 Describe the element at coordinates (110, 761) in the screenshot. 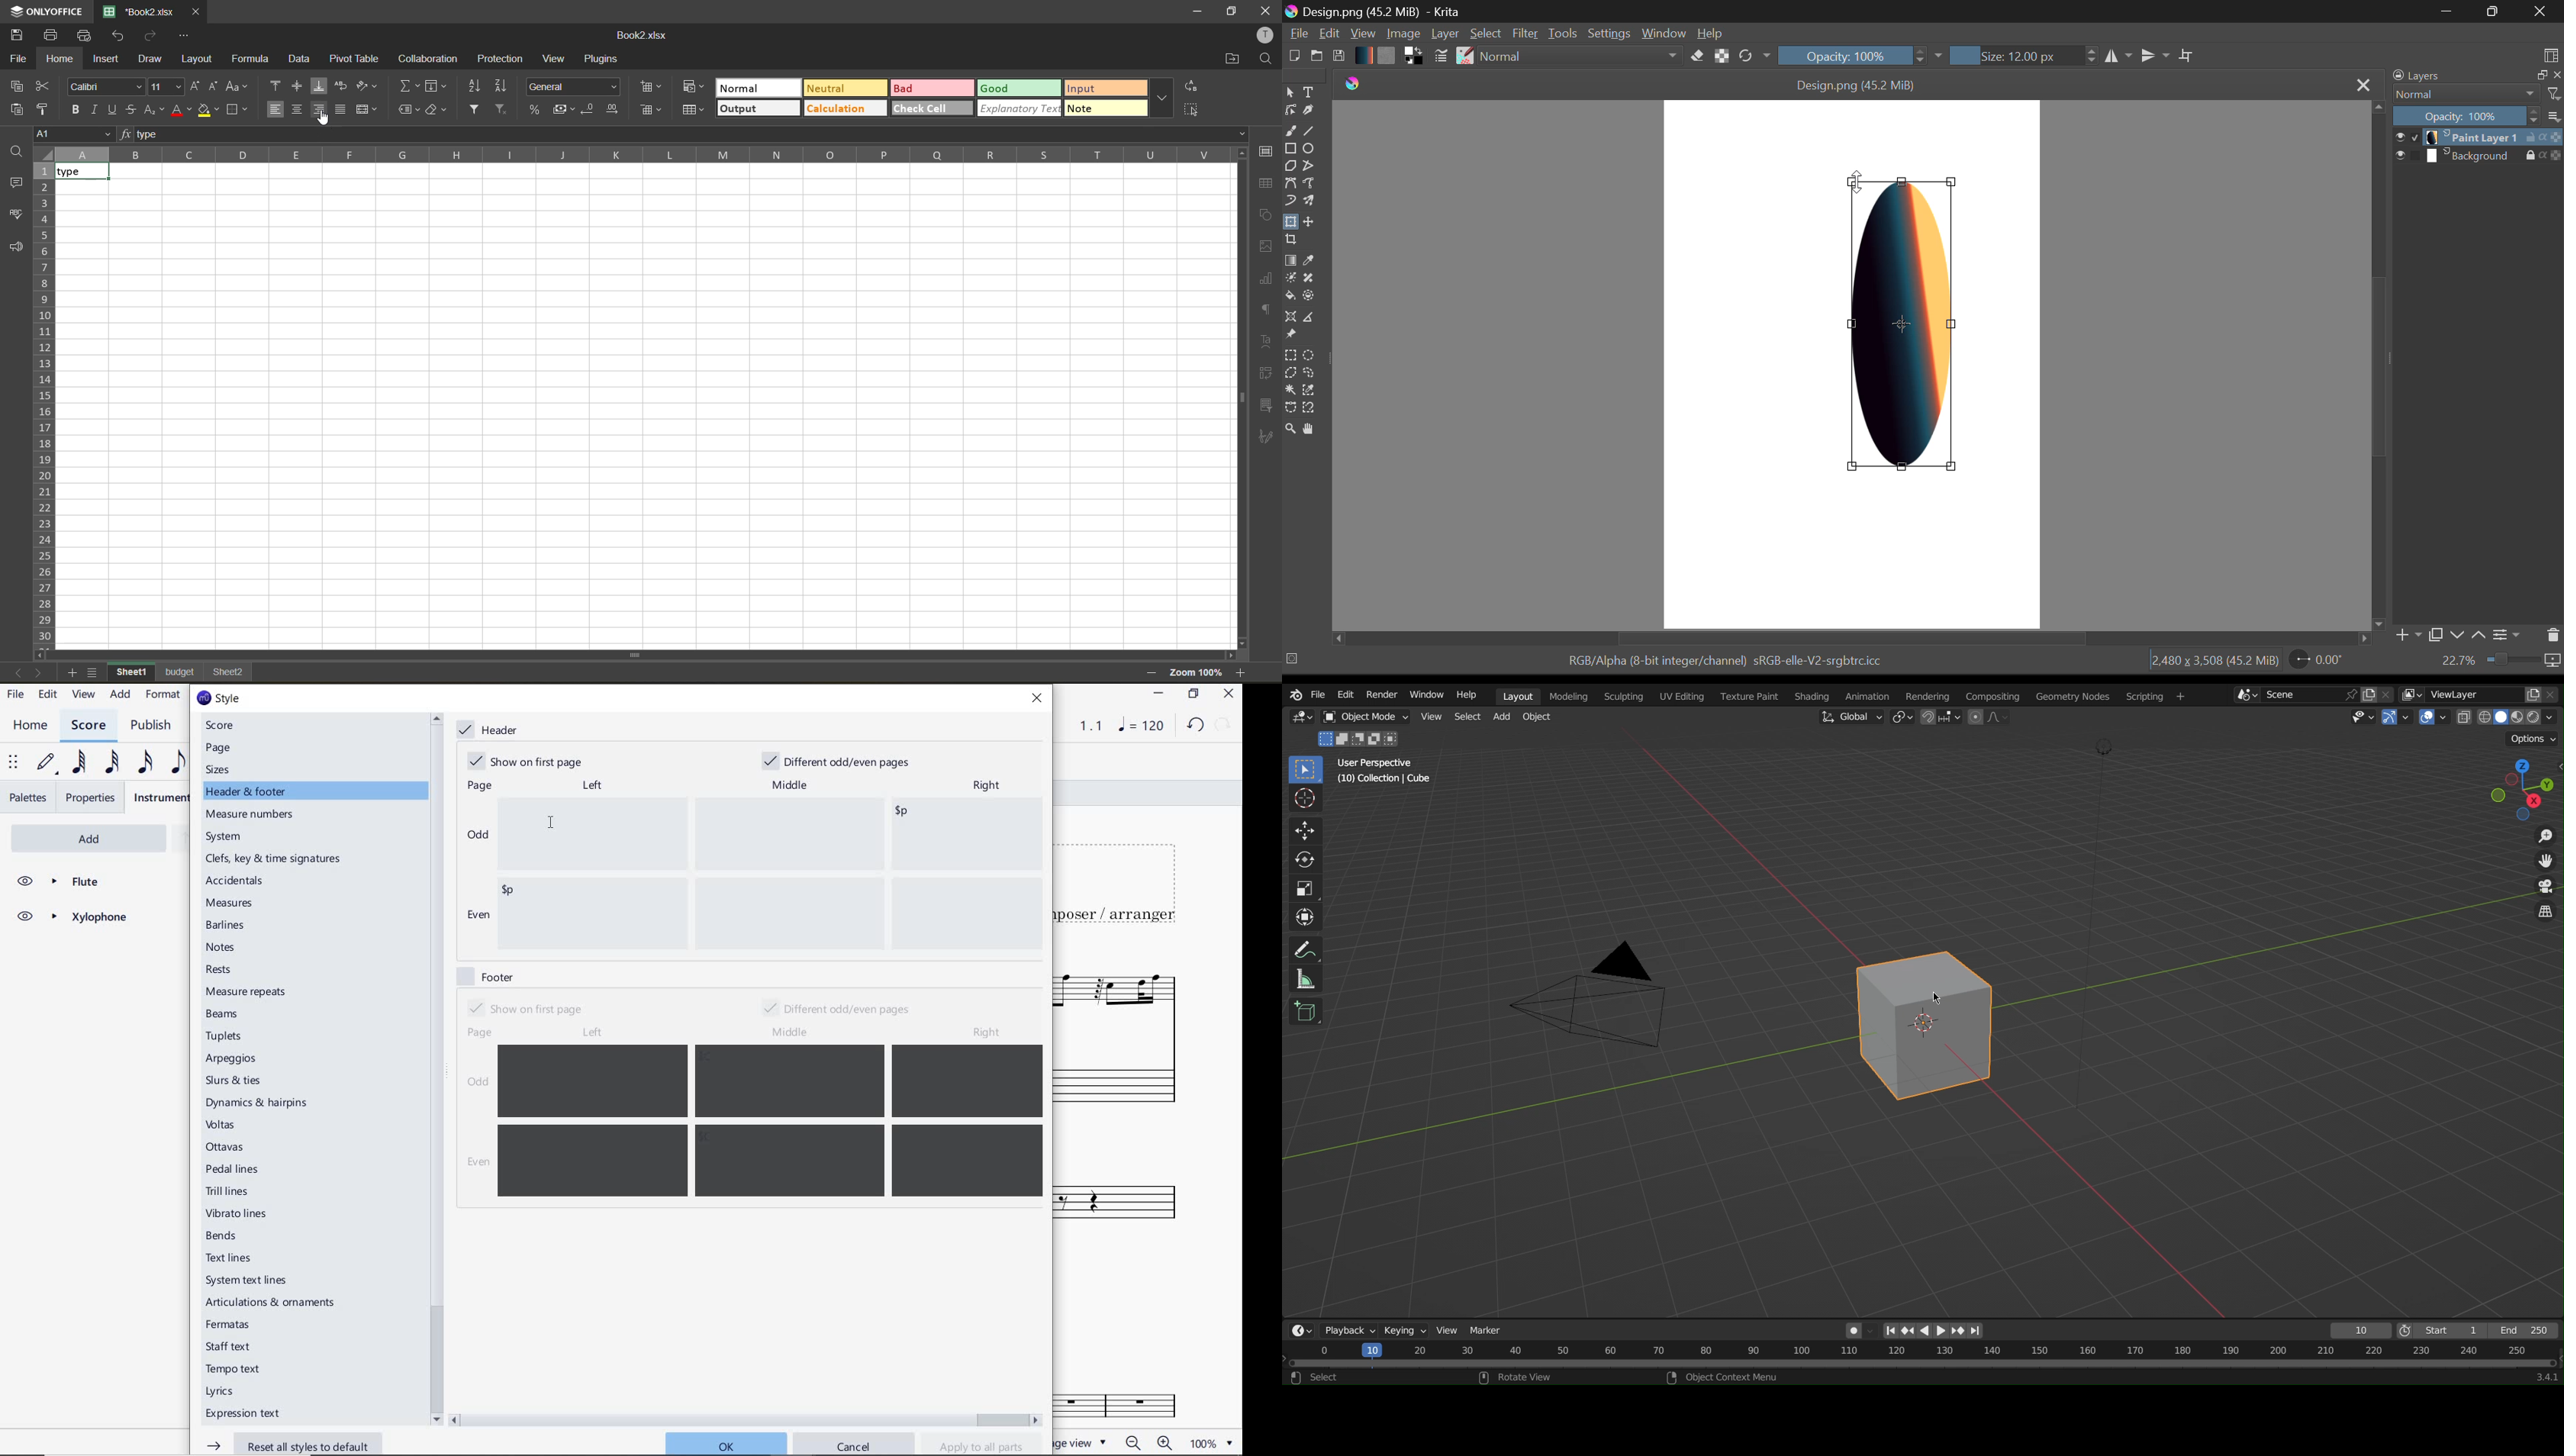

I see `32ND NOTE` at that location.